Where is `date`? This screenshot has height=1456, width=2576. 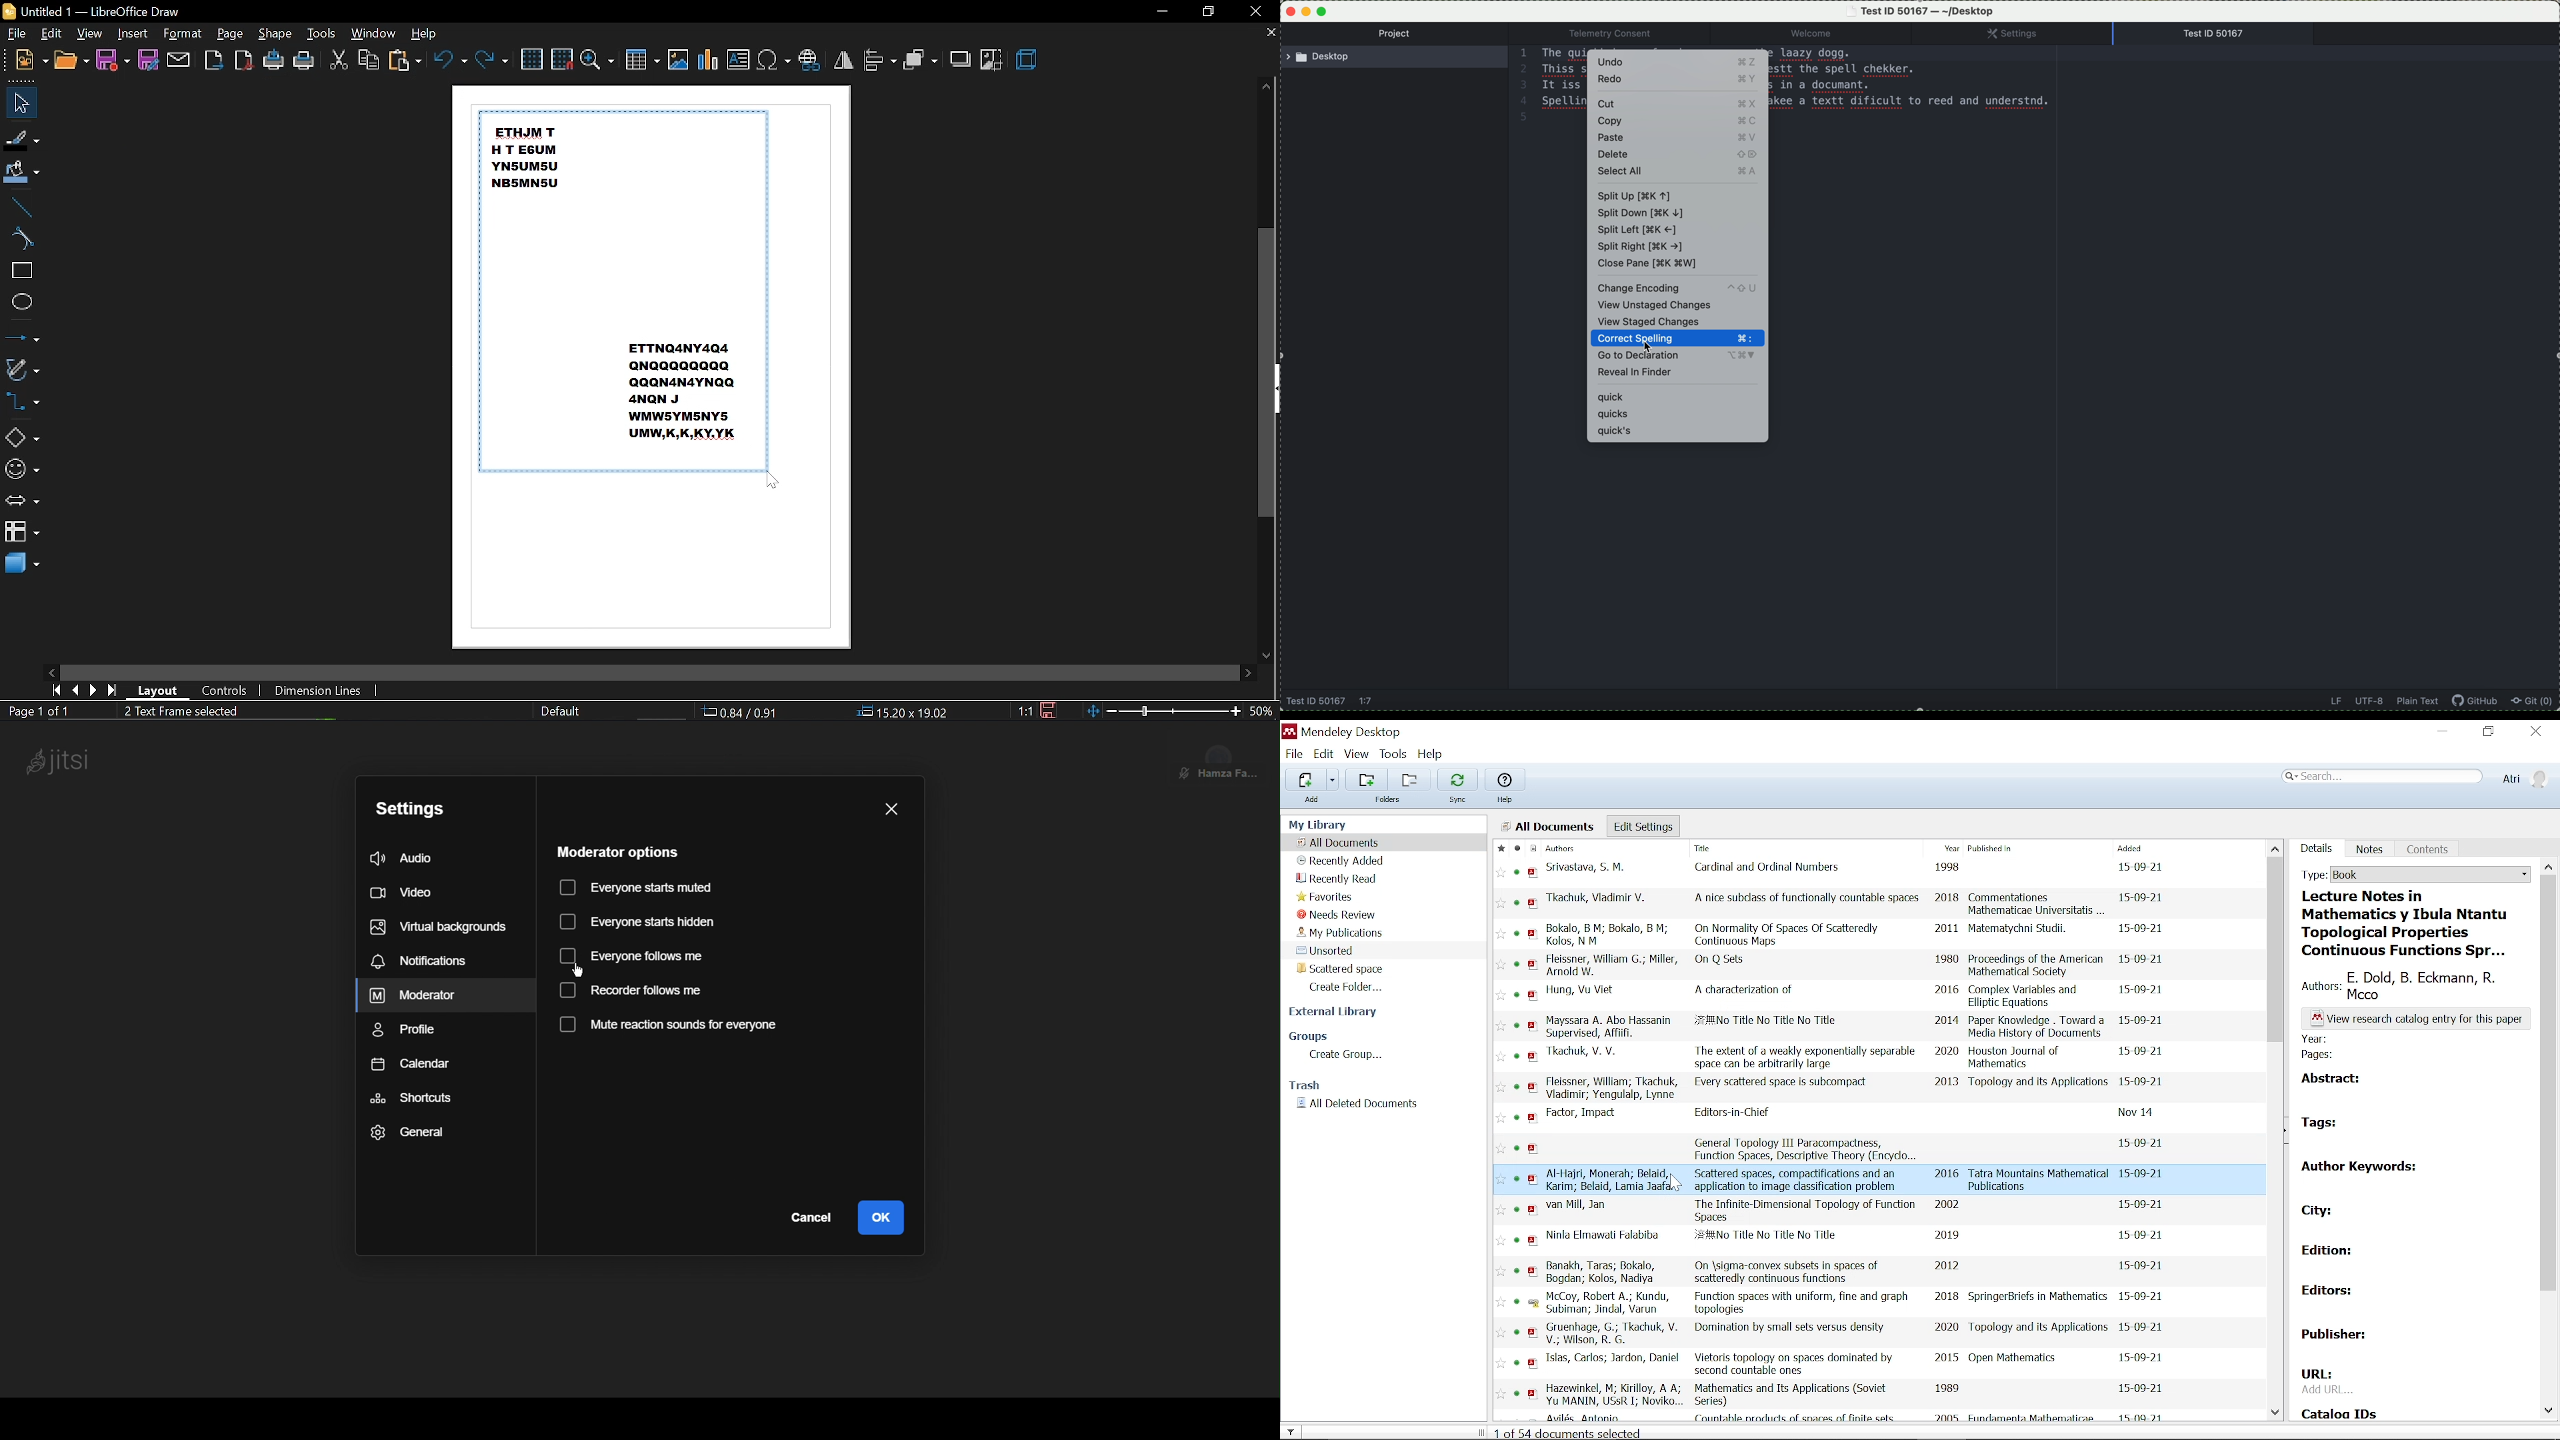 date is located at coordinates (2143, 1296).